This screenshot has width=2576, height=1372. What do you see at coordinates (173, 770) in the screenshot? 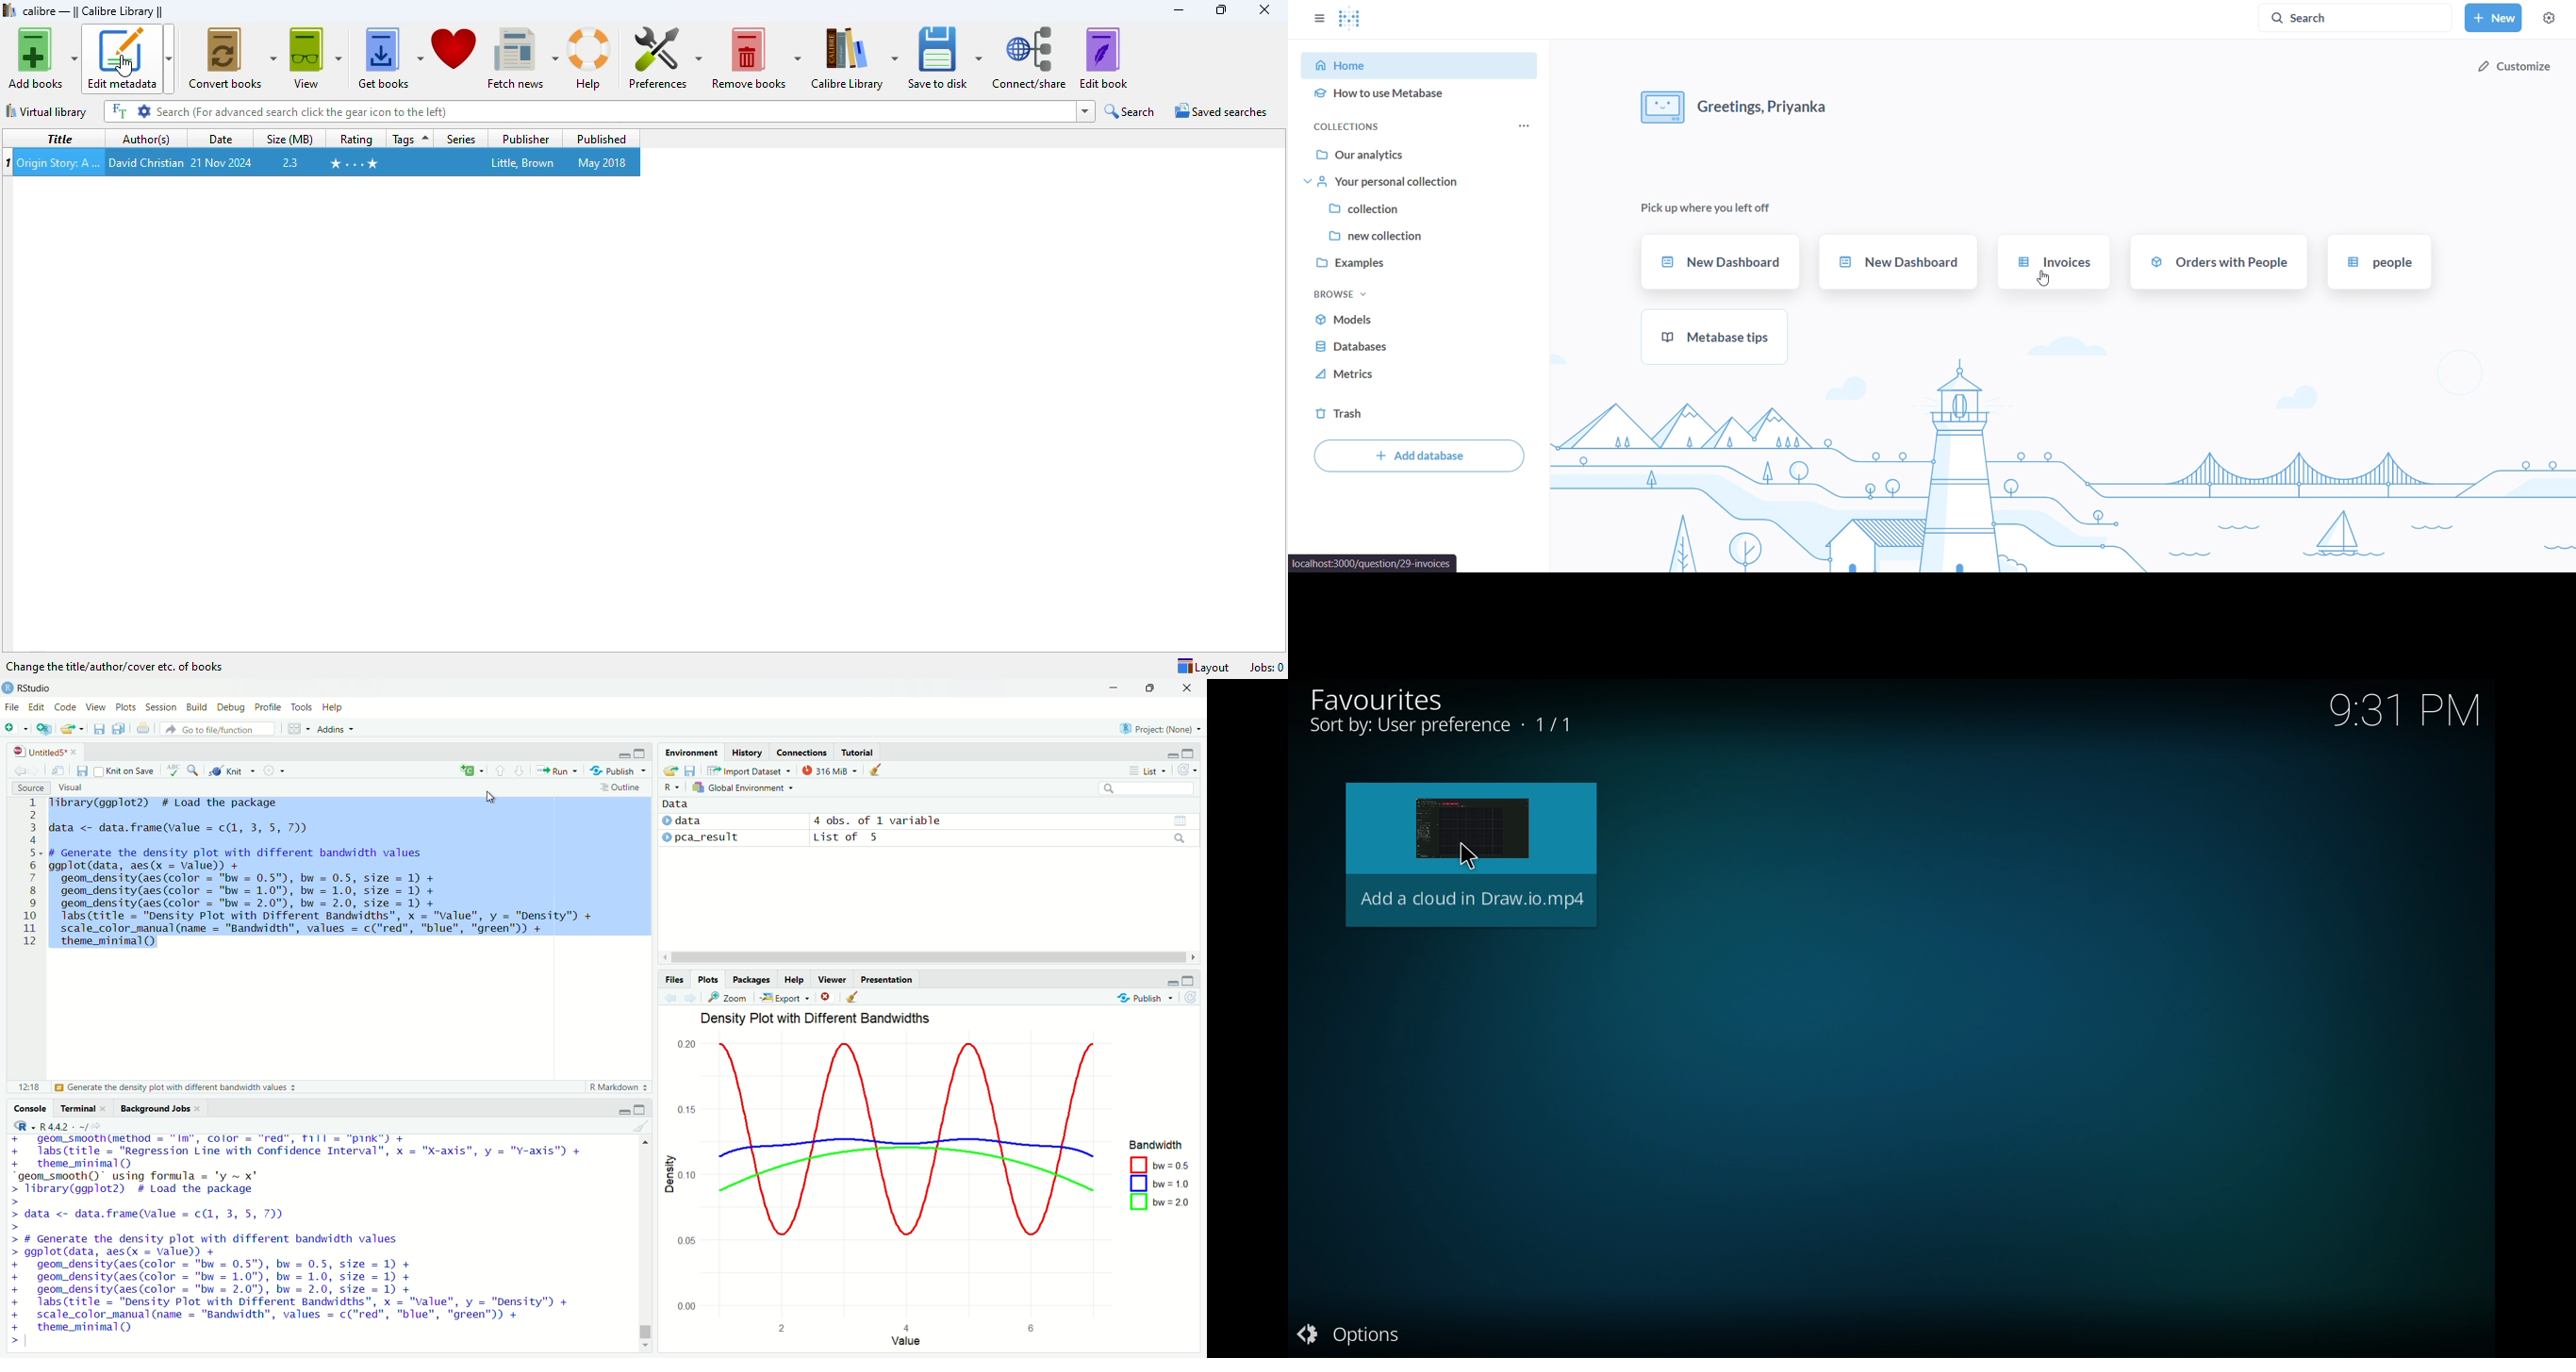
I see `Check spelling in the document` at bounding box center [173, 770].